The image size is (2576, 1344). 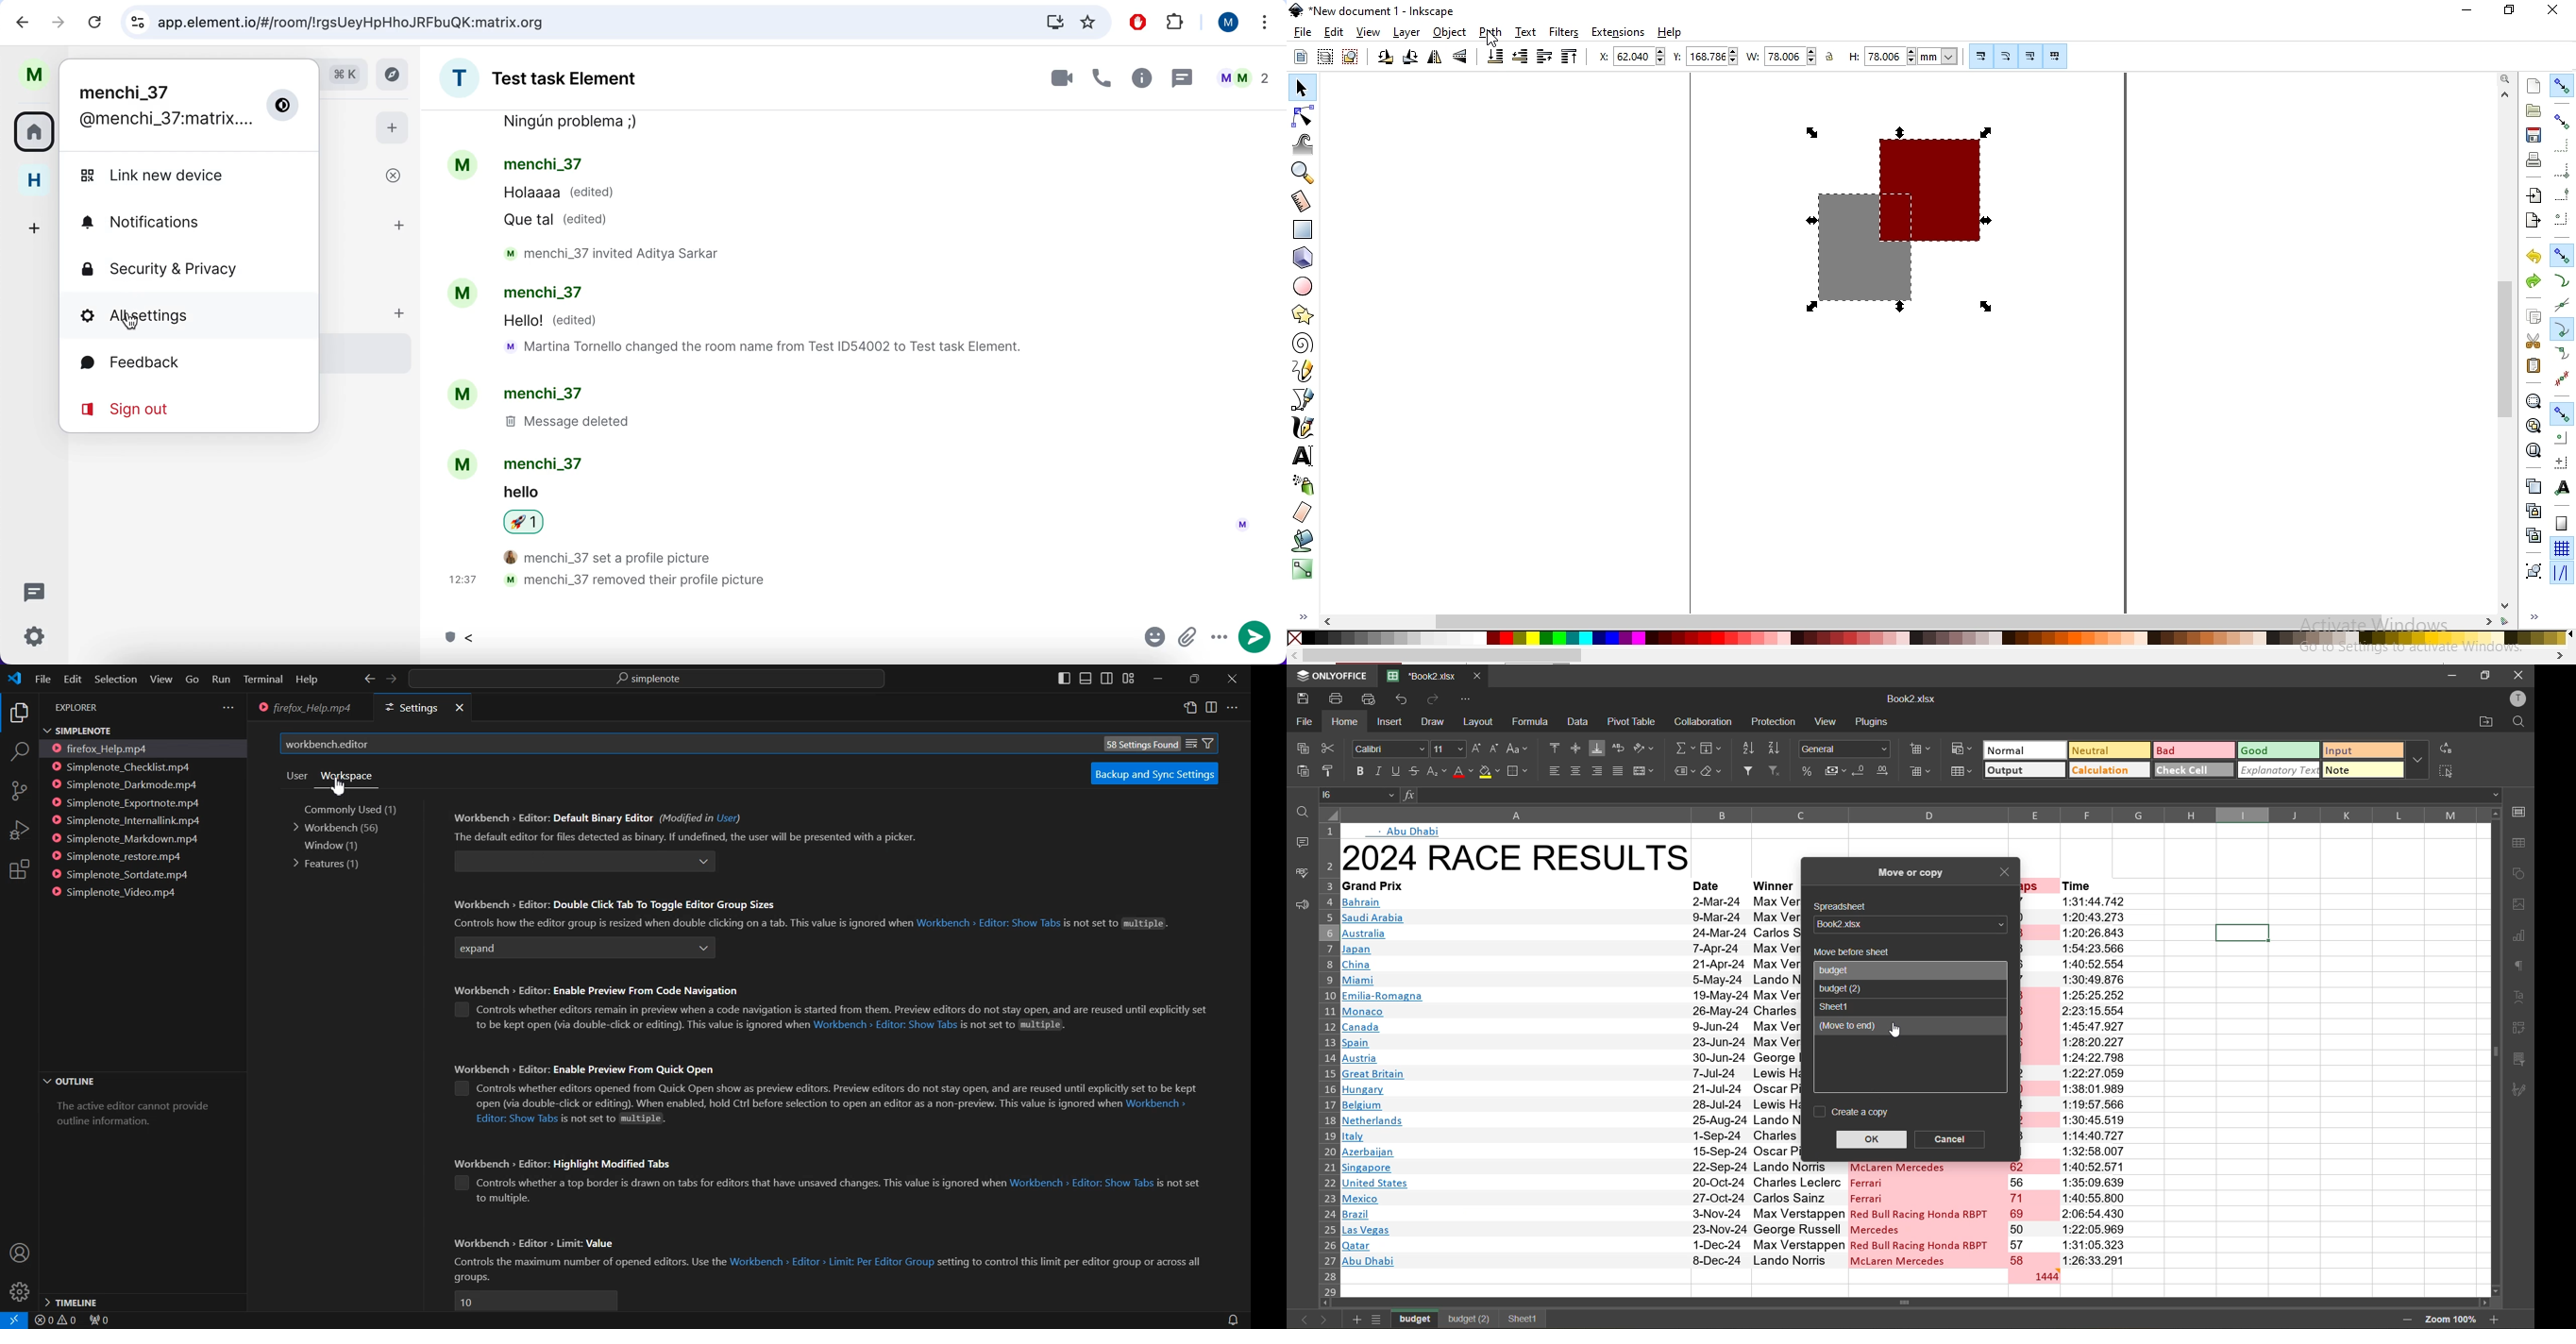 What do you see at coordinates (457, 708) in the screenshot?
I see `Close` at bounding box center [457, 708].